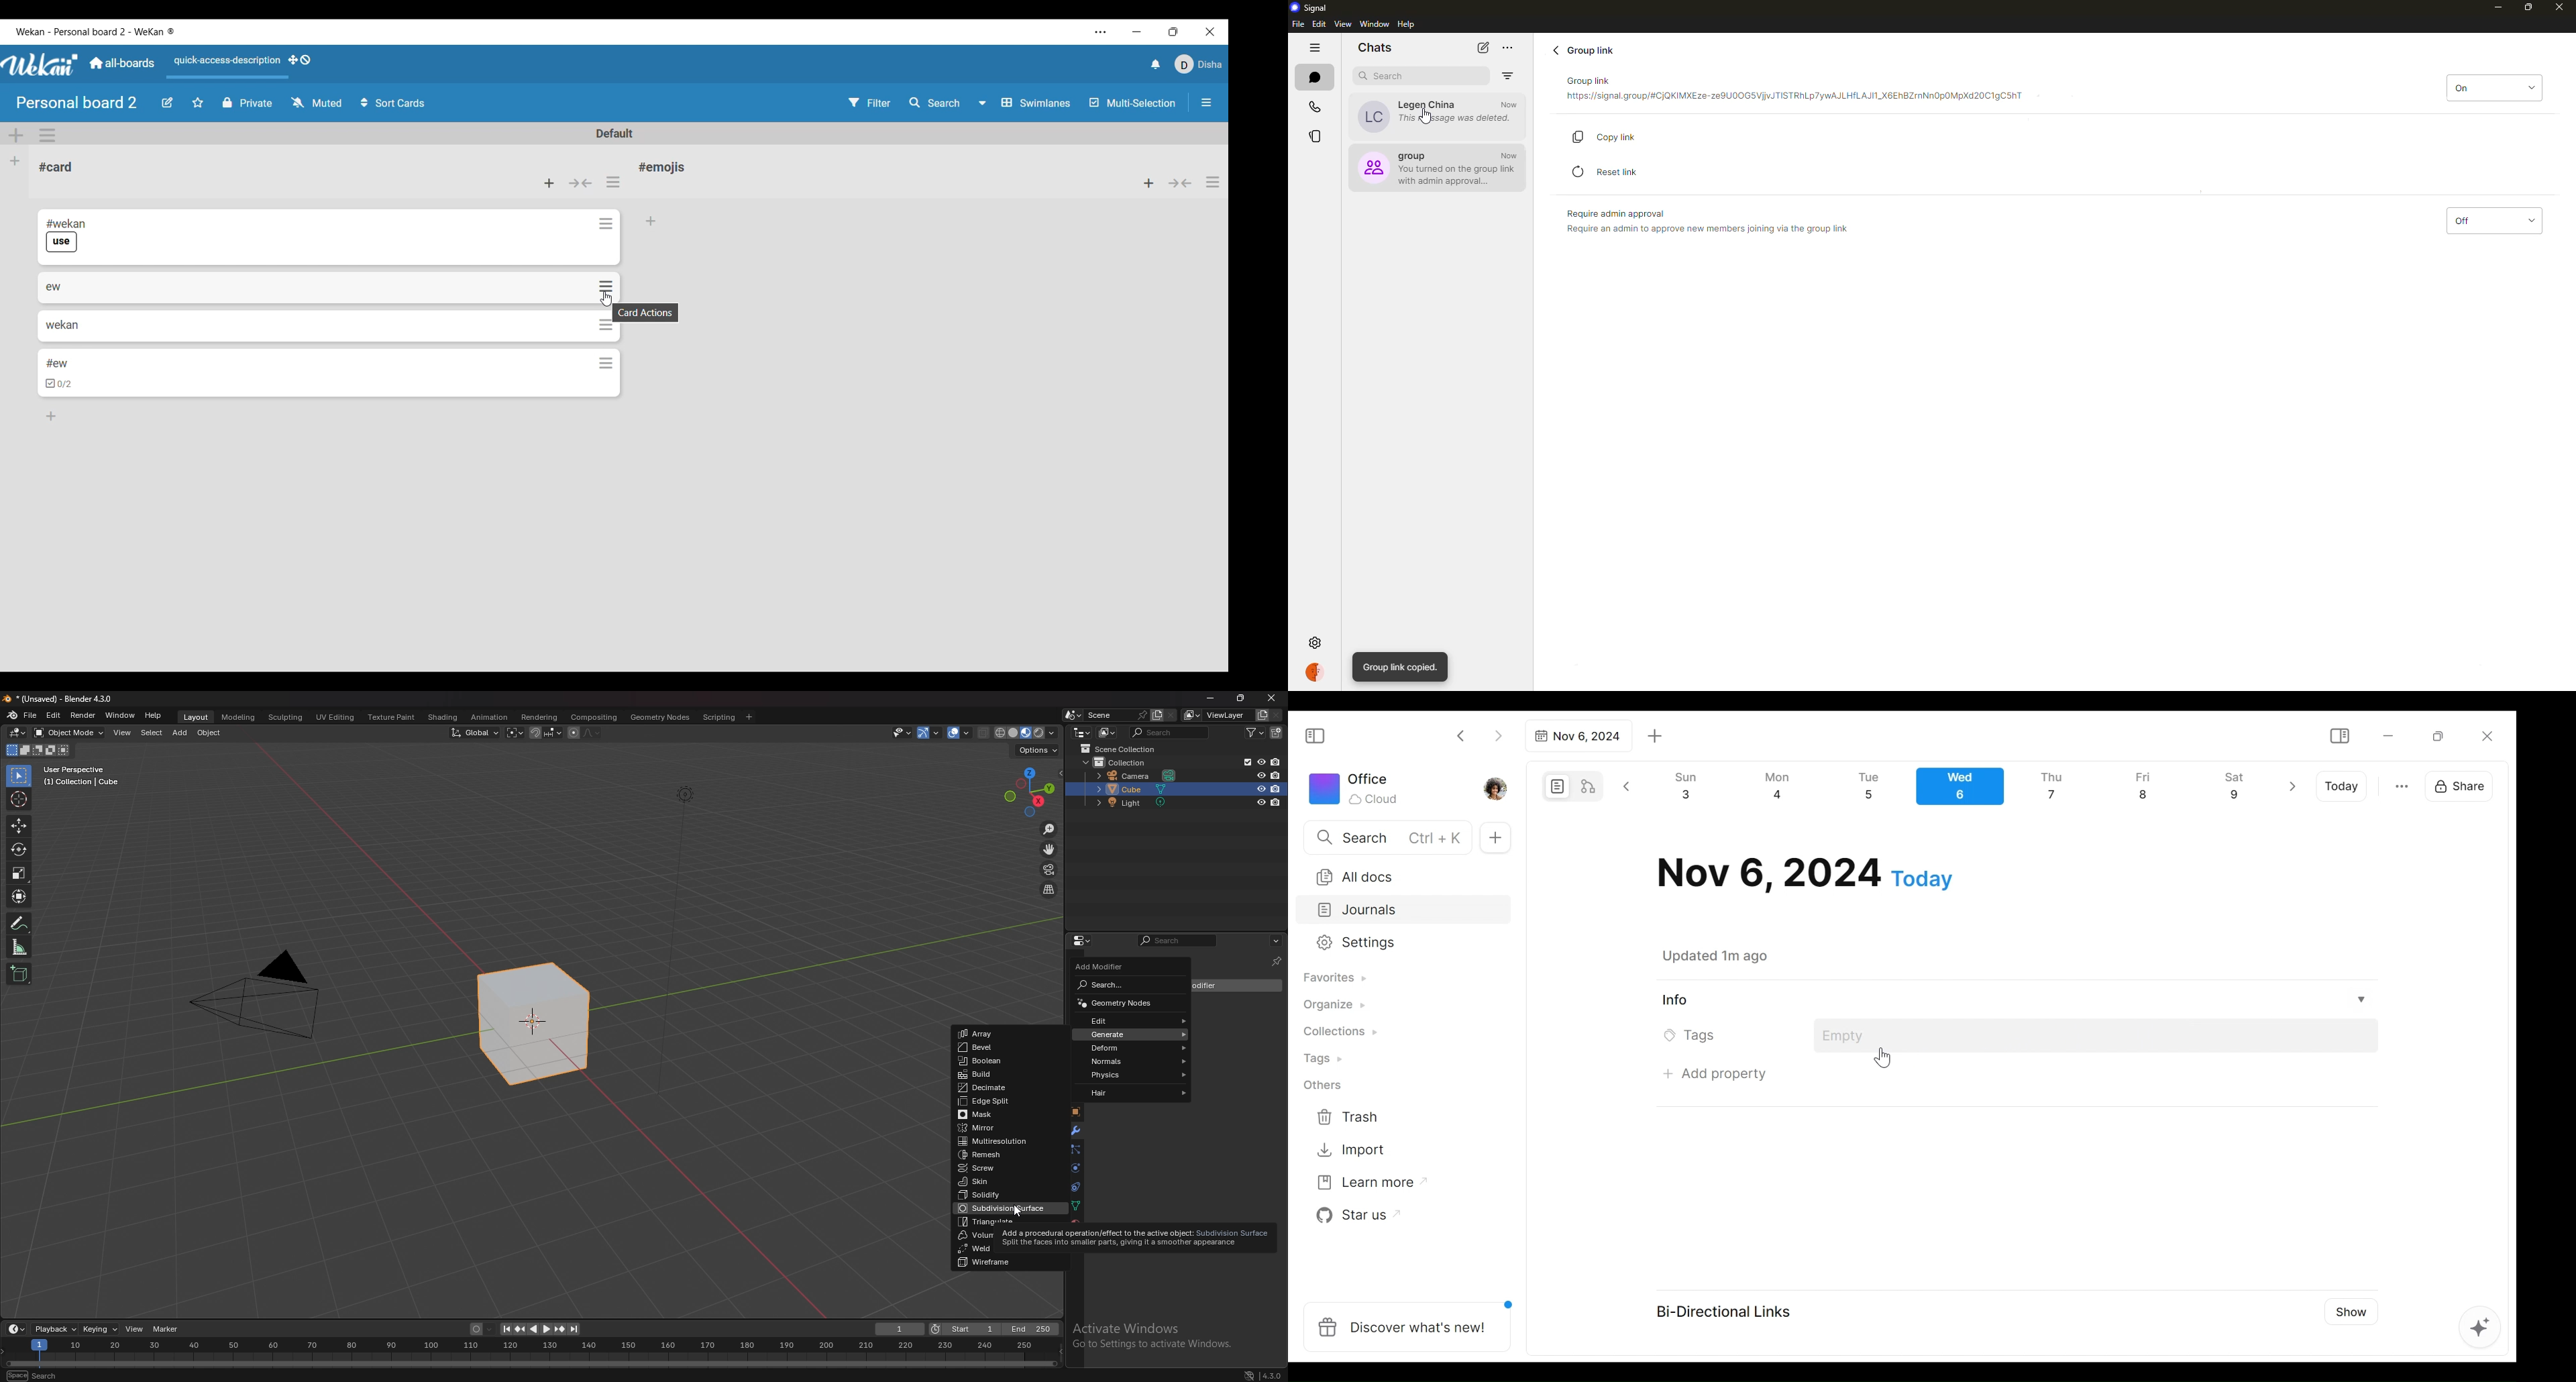 The image size is (2576, 1400). Describe the element at coordinates (1375, 24) in the screenshot. I see `window` at that location.